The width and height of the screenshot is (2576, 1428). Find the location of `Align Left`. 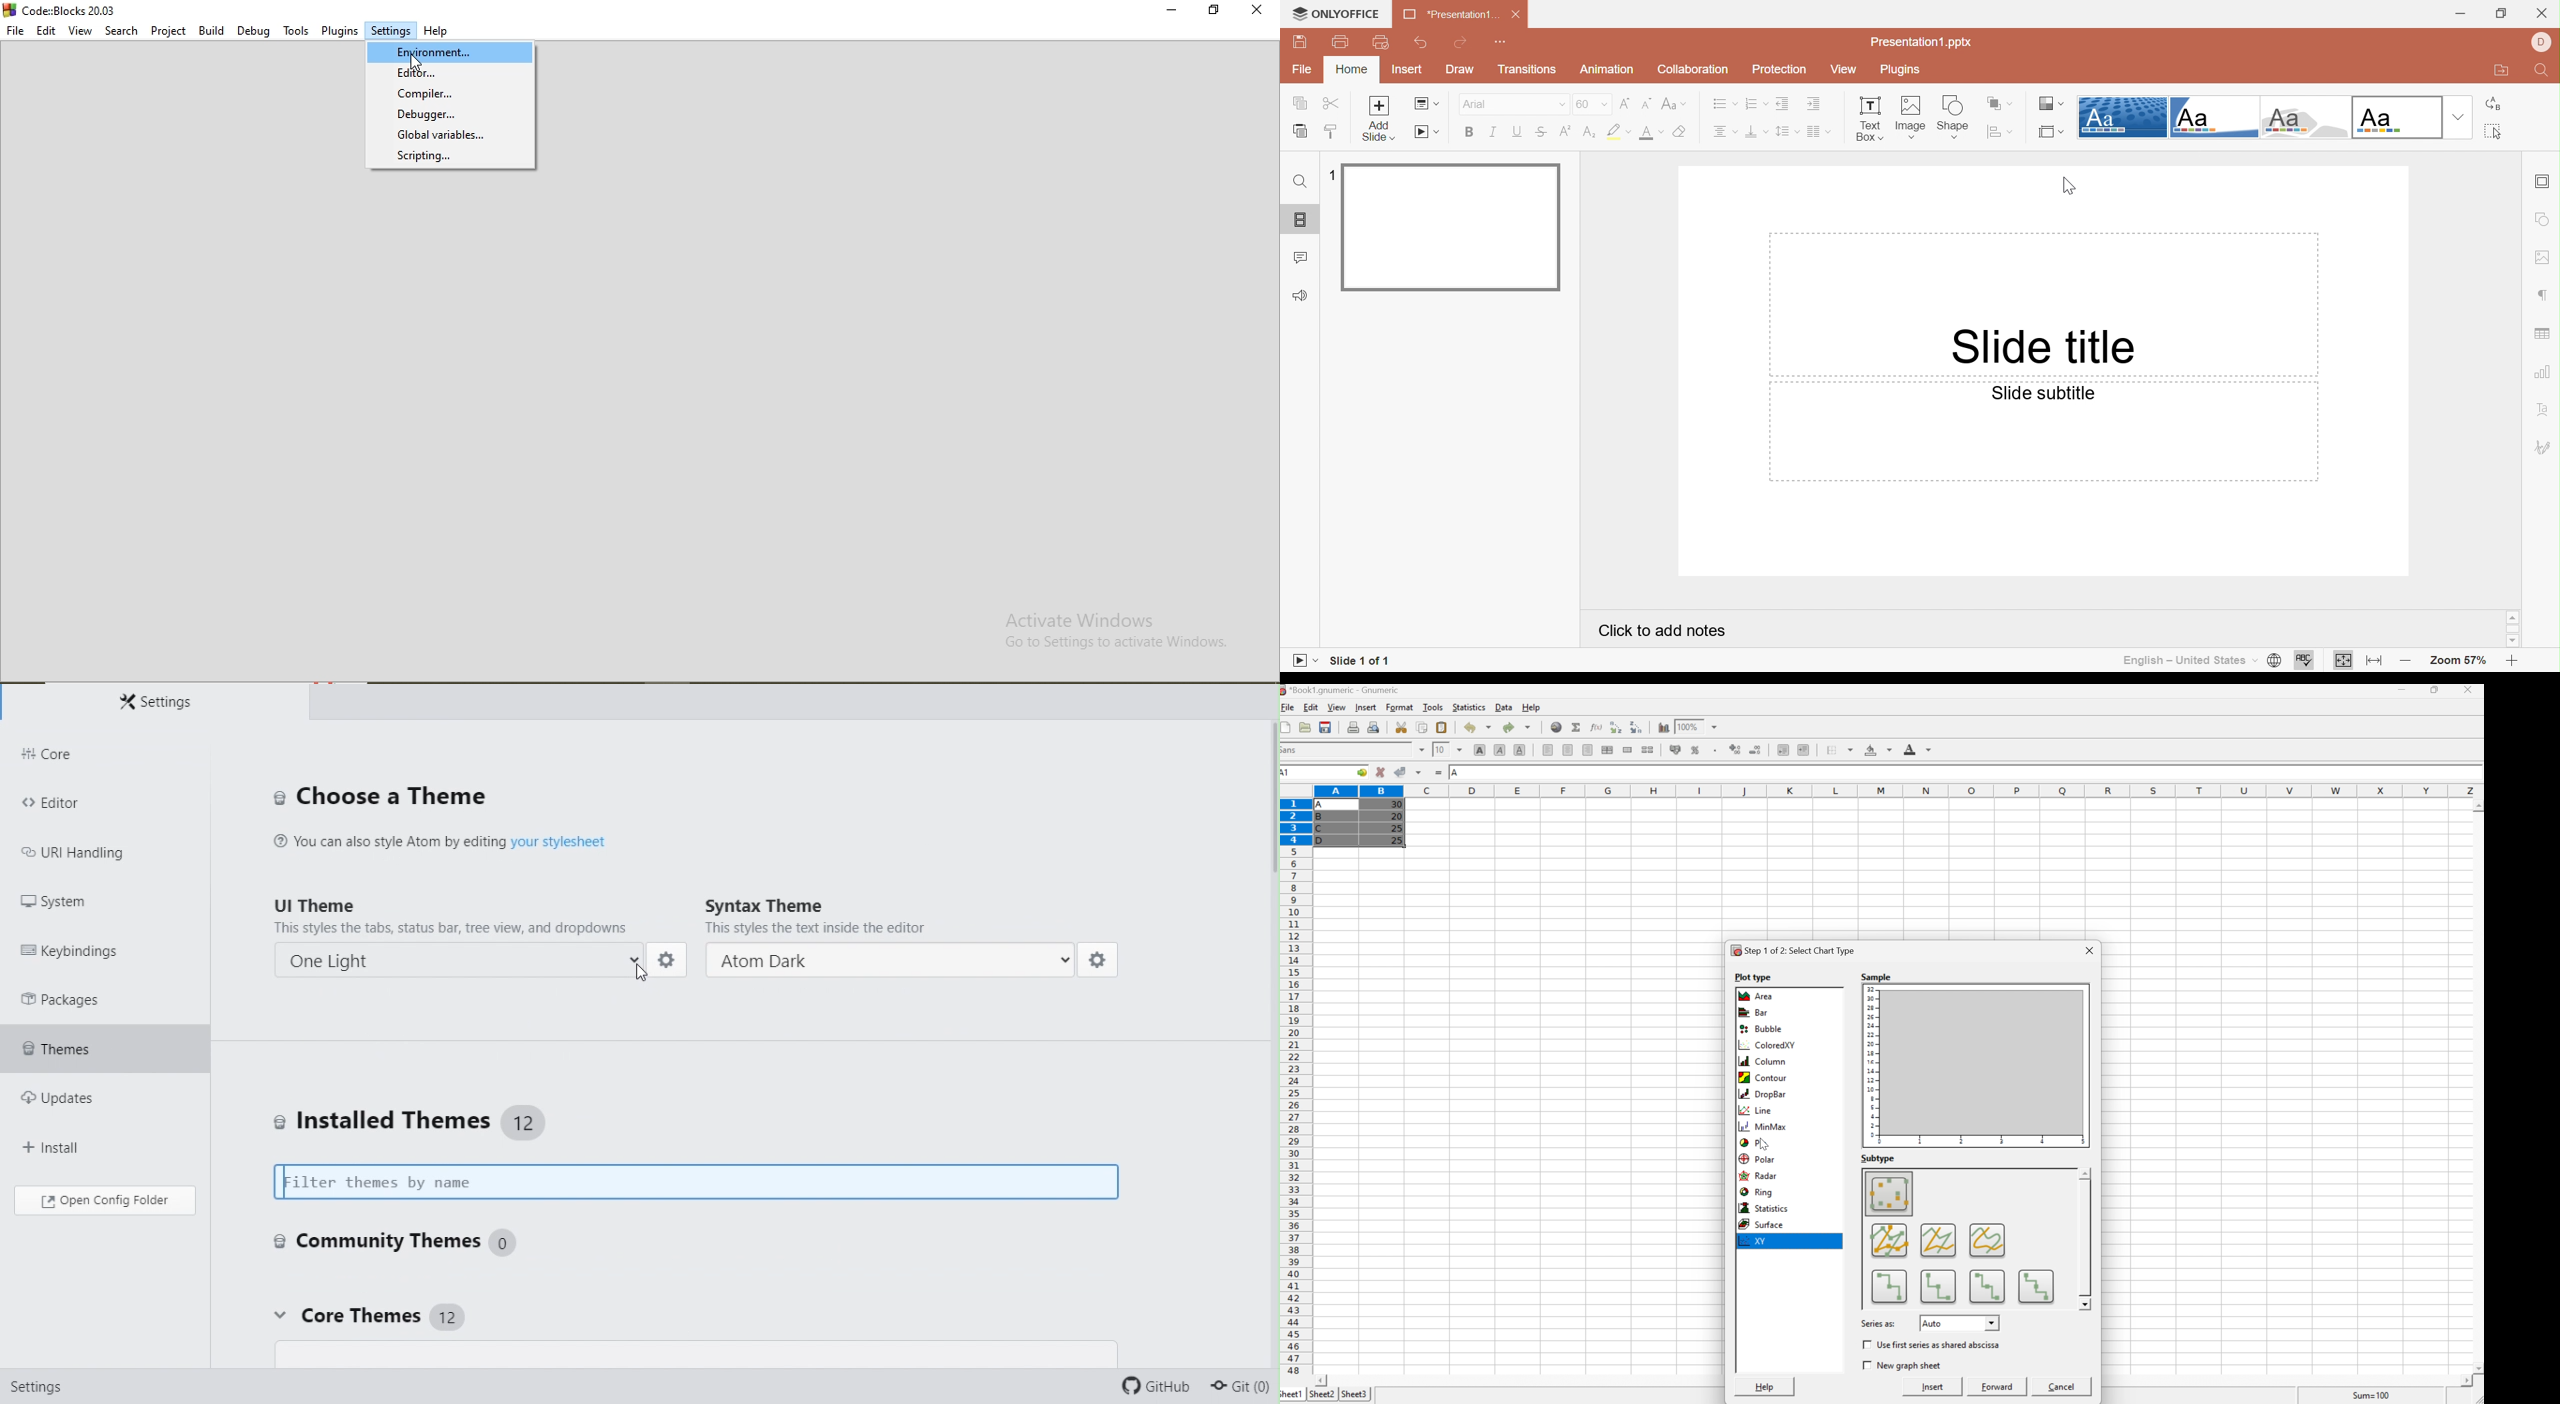

Align Left is located at coordinates (1548, 751).